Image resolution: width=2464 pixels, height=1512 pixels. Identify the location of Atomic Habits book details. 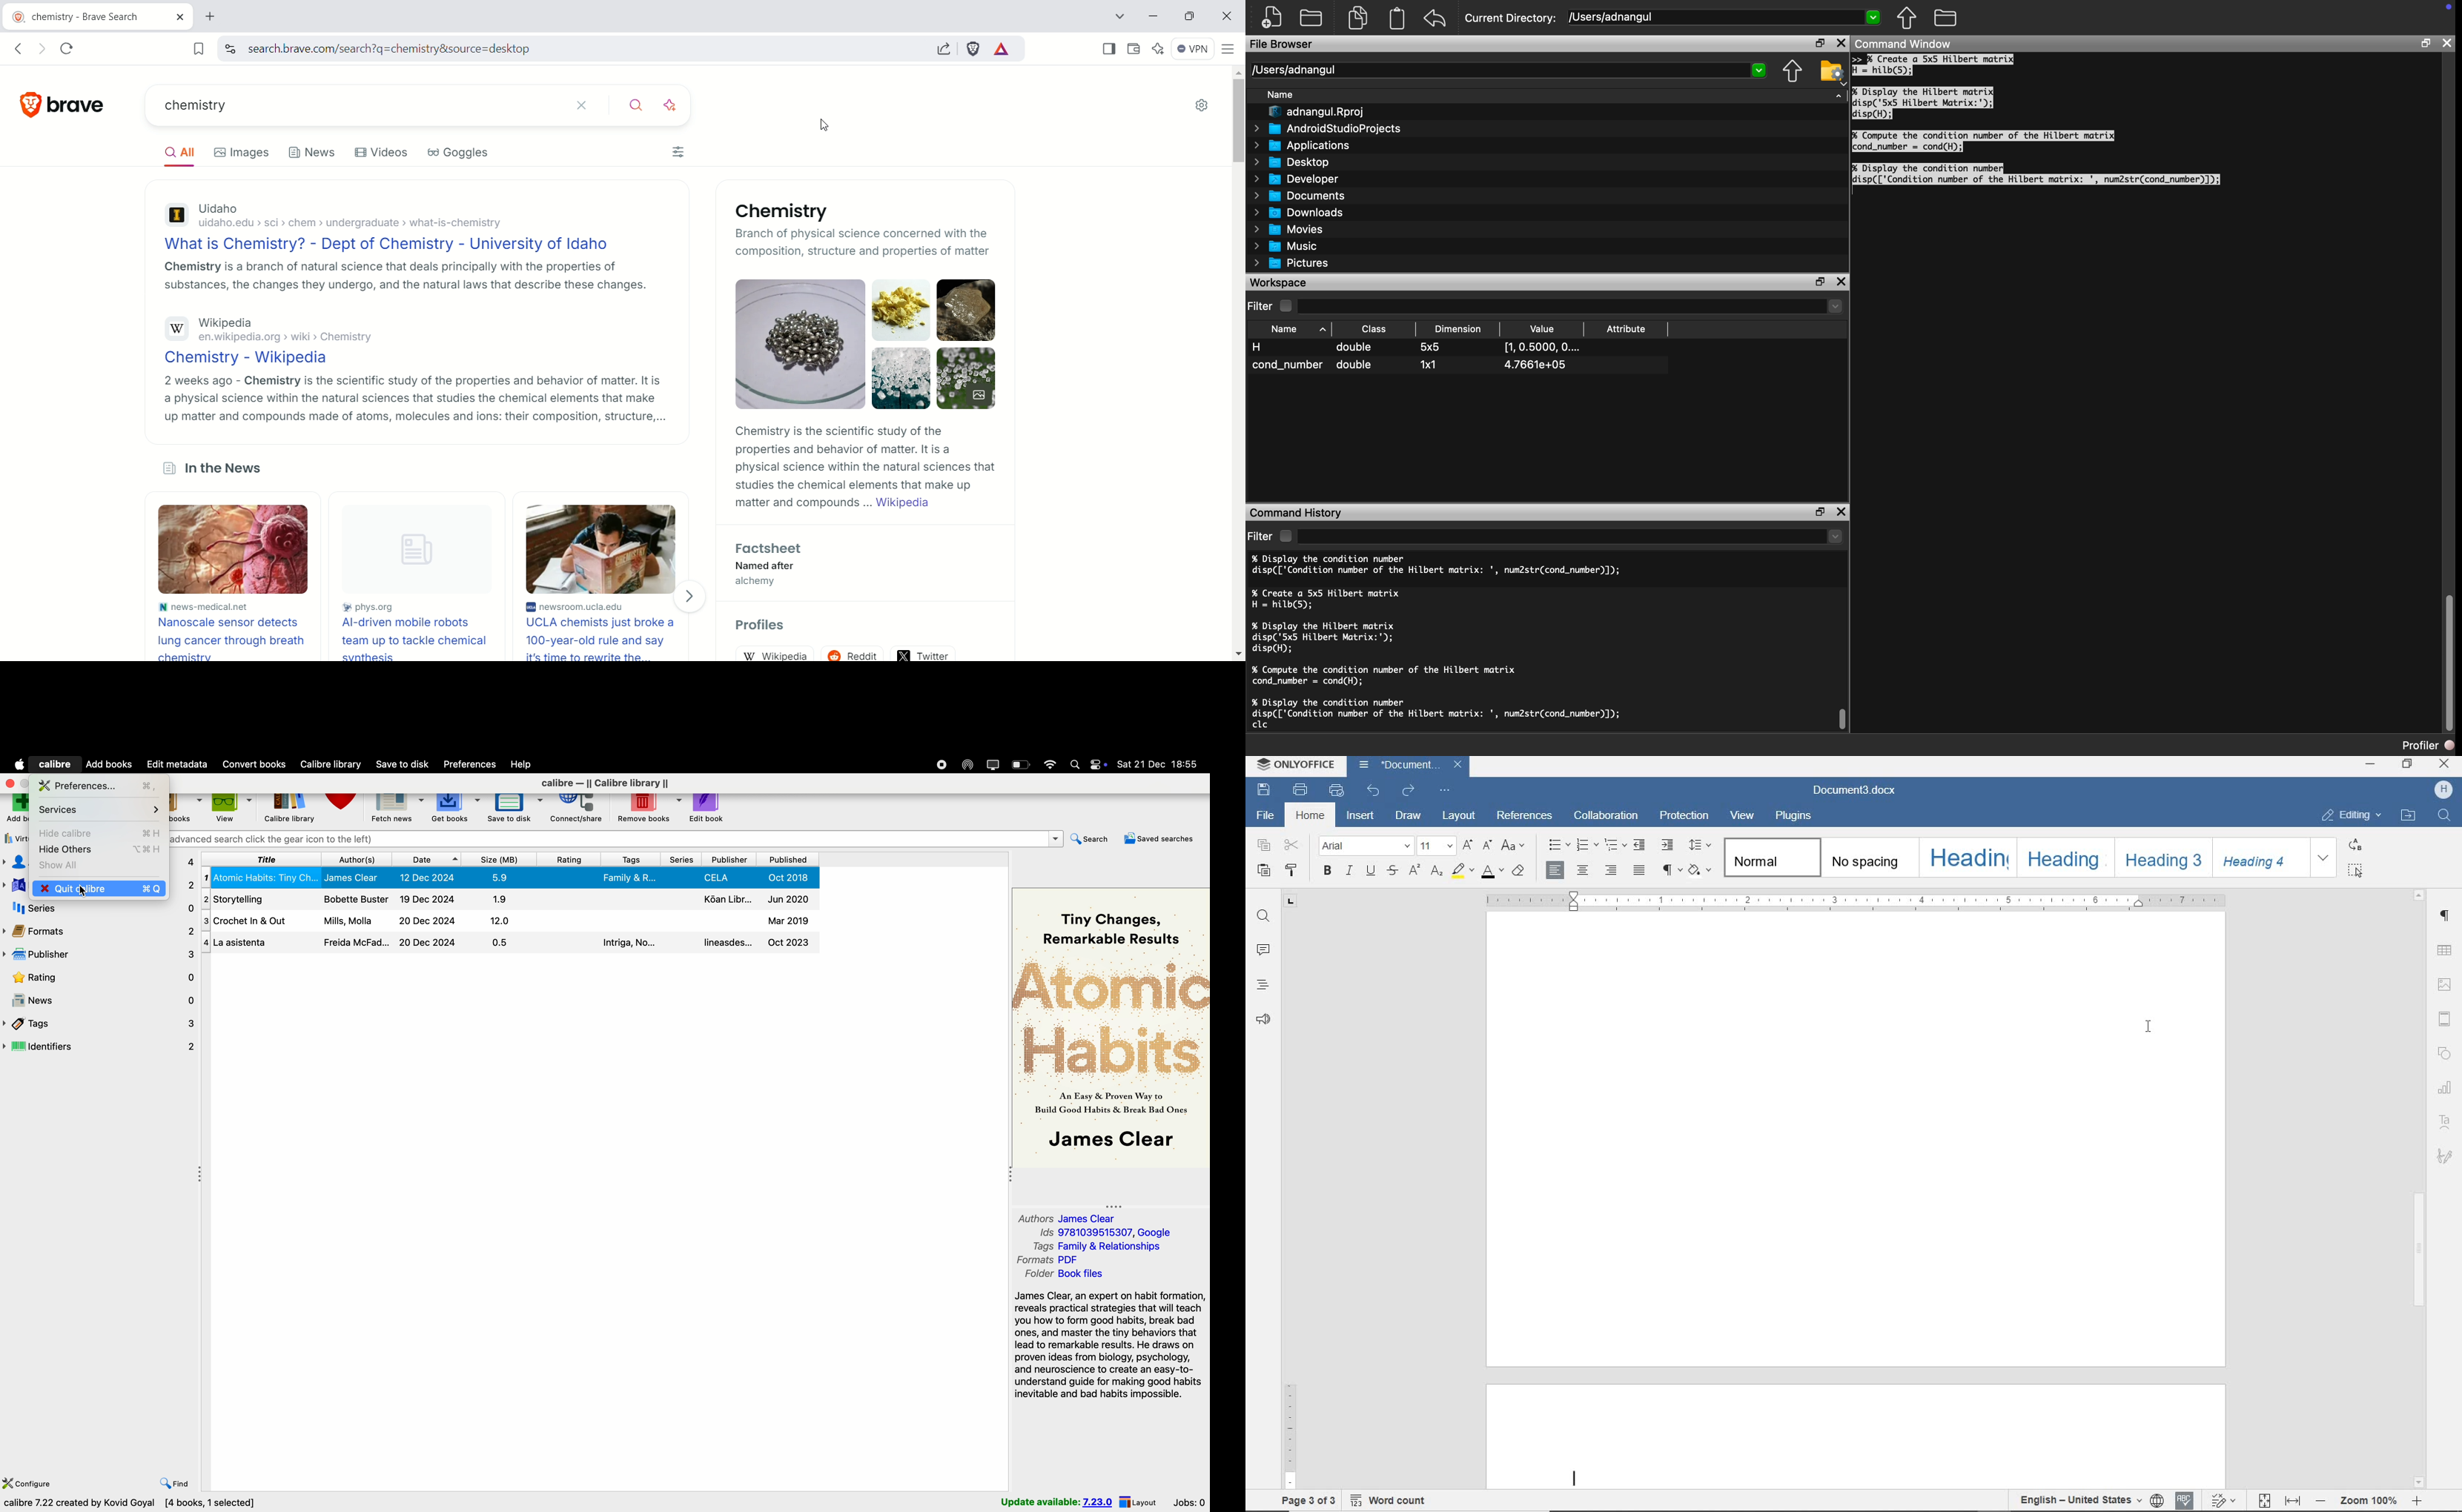
(511, 878).